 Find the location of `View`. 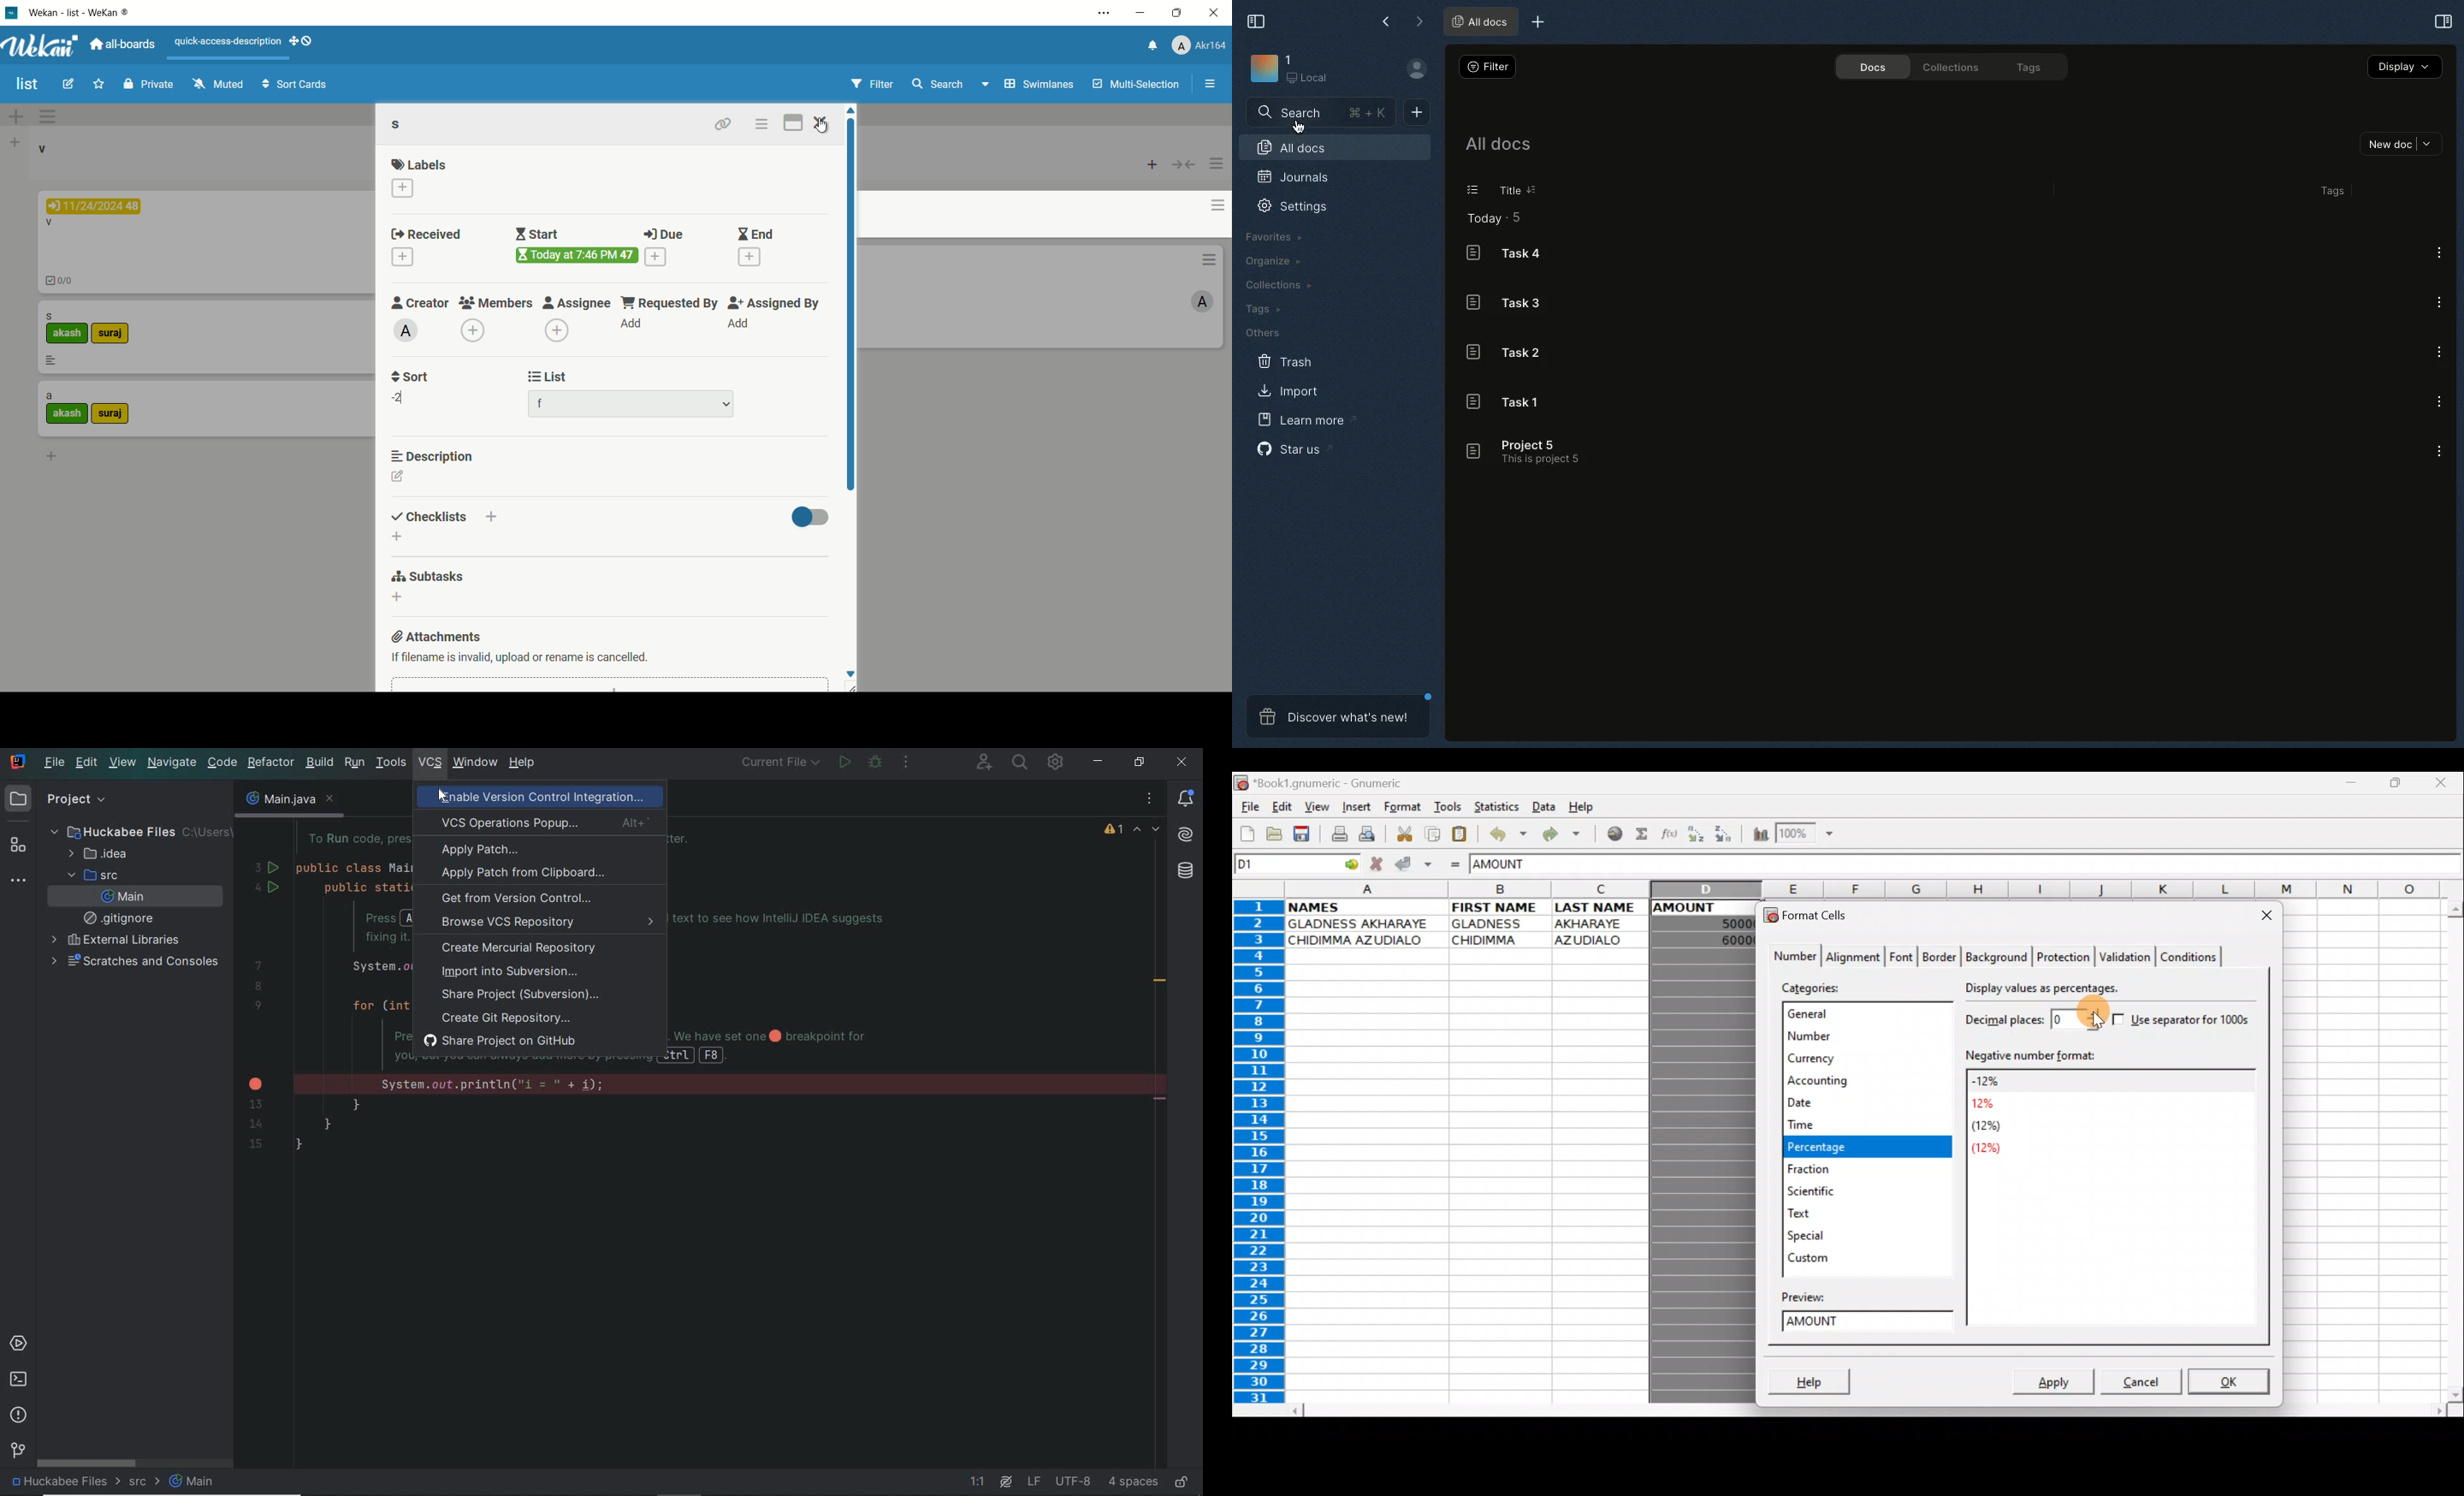

View is located at coordinates (1317, 806).